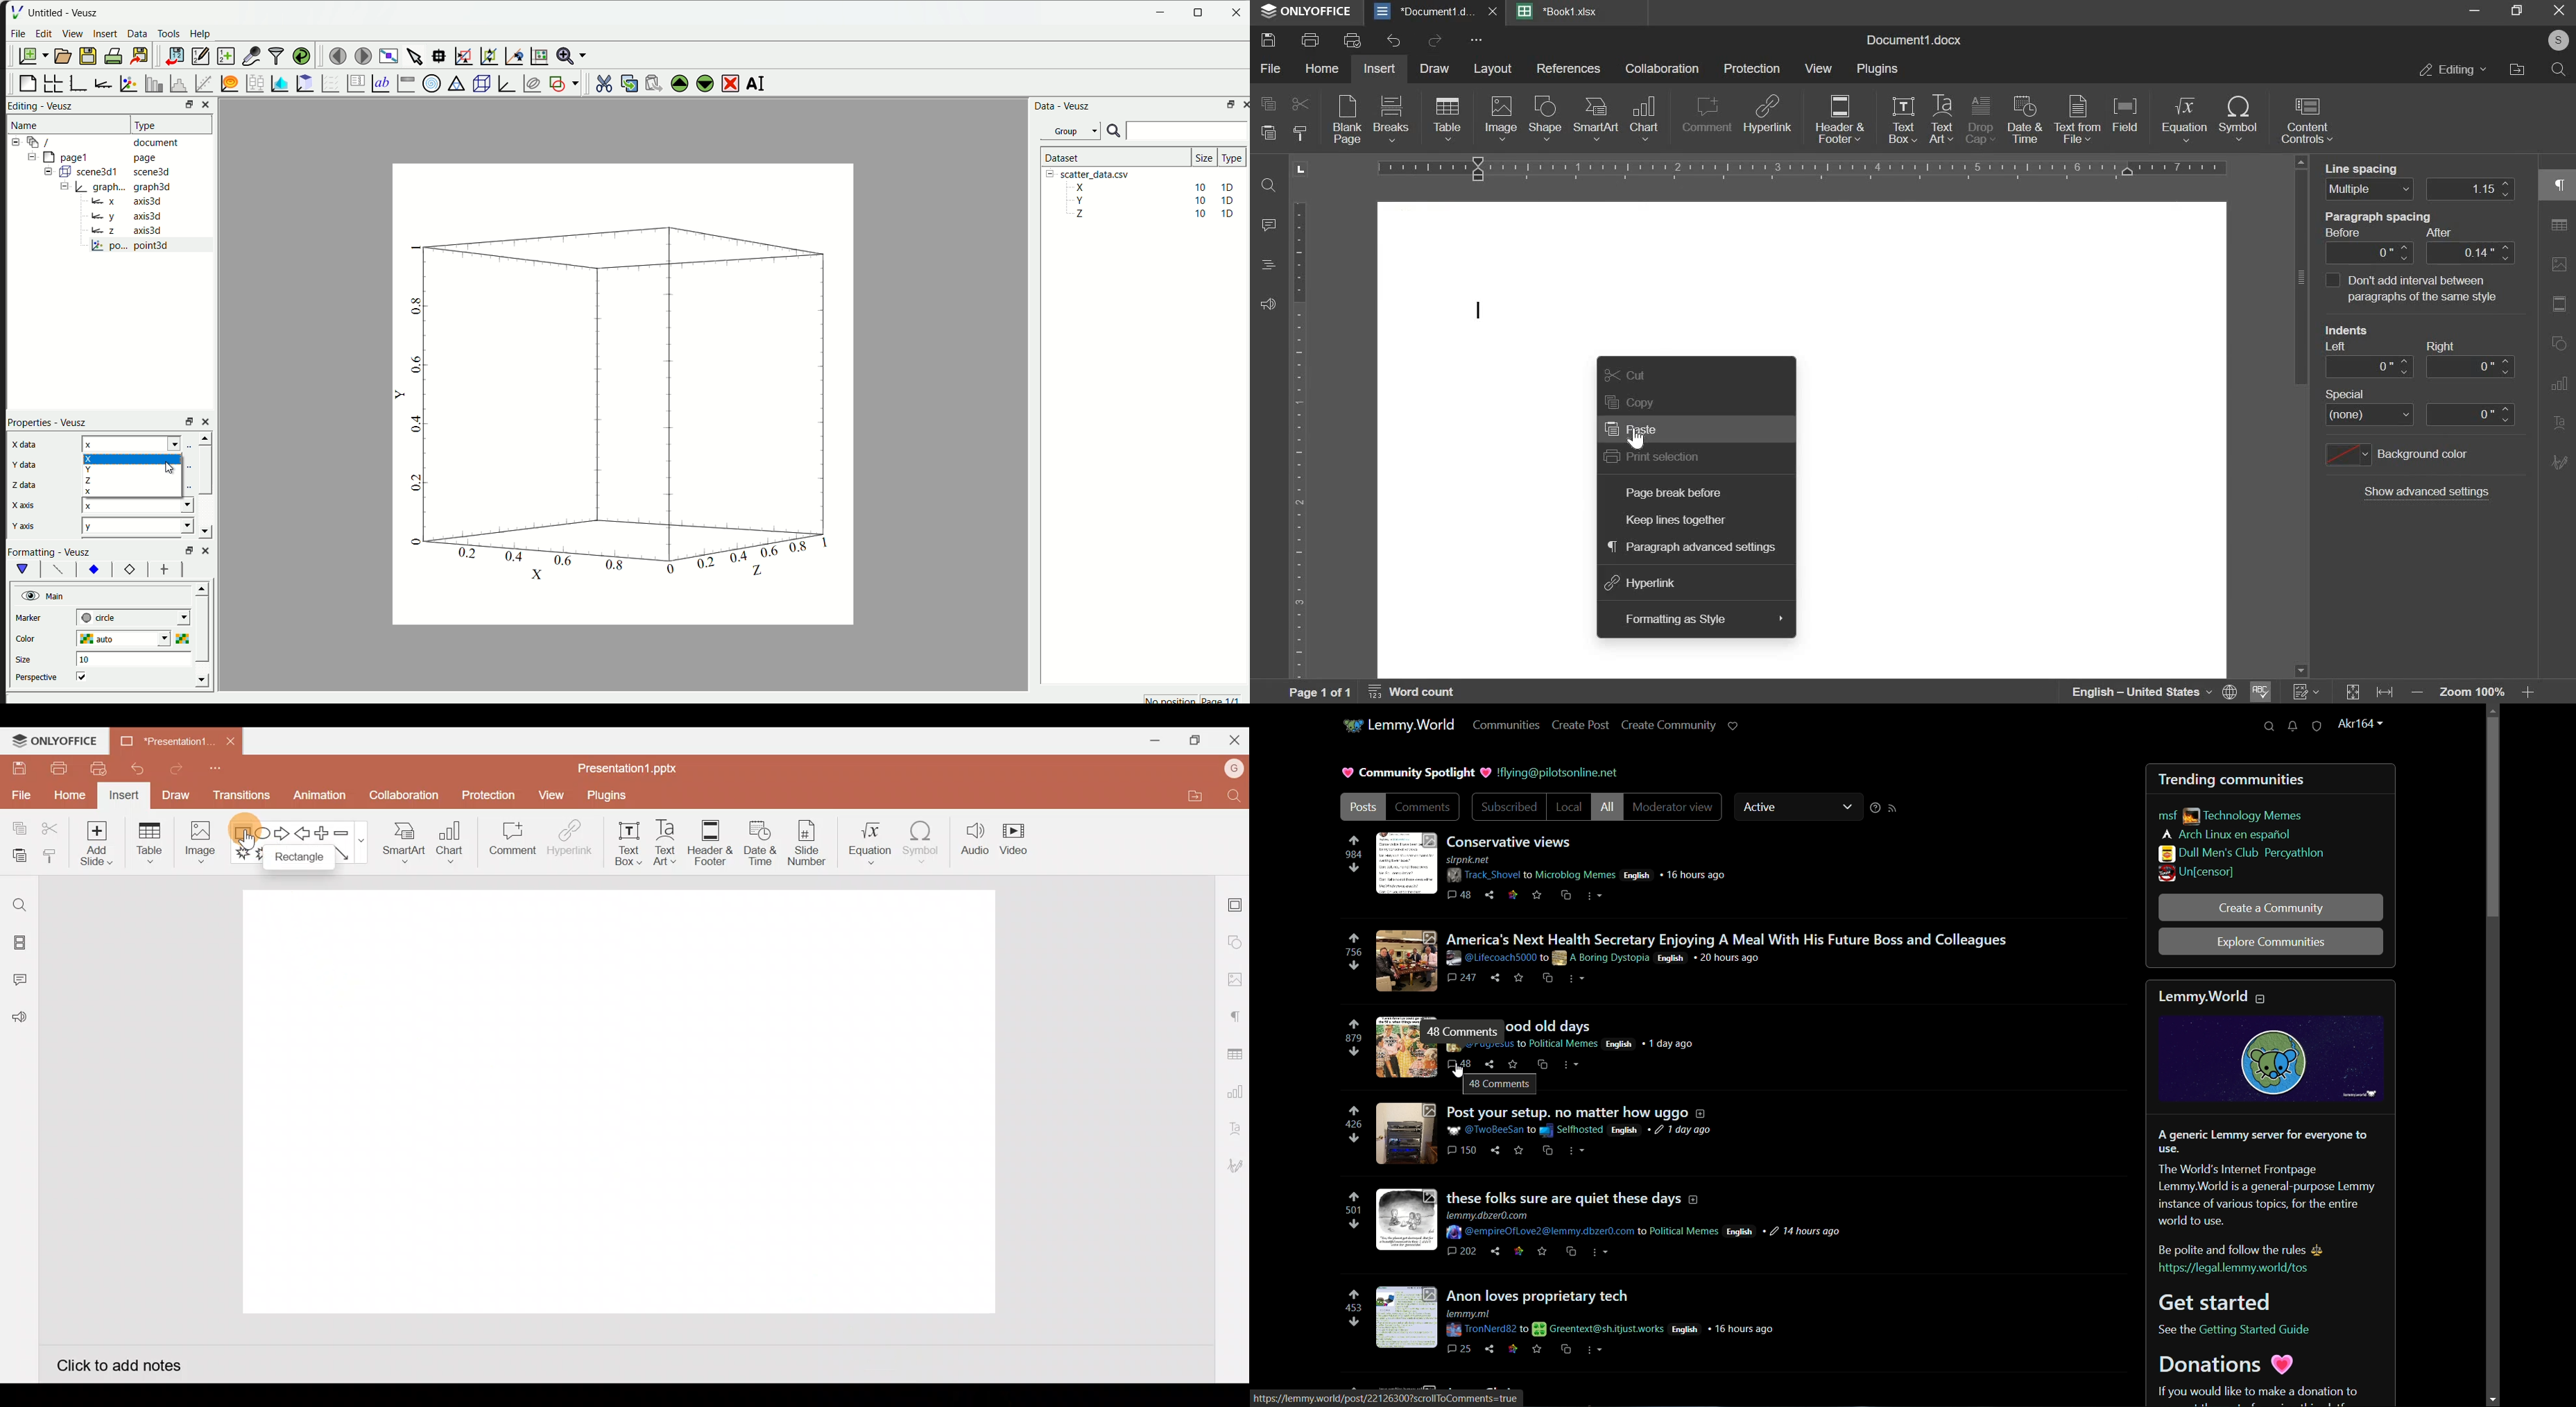 Image resolution: width=2576 pixels, height=1428 pixels. What do you see at coordinates (1355, 1039) in the screenshot?
I see `number of votes` at bounding box center [1355, 1039].